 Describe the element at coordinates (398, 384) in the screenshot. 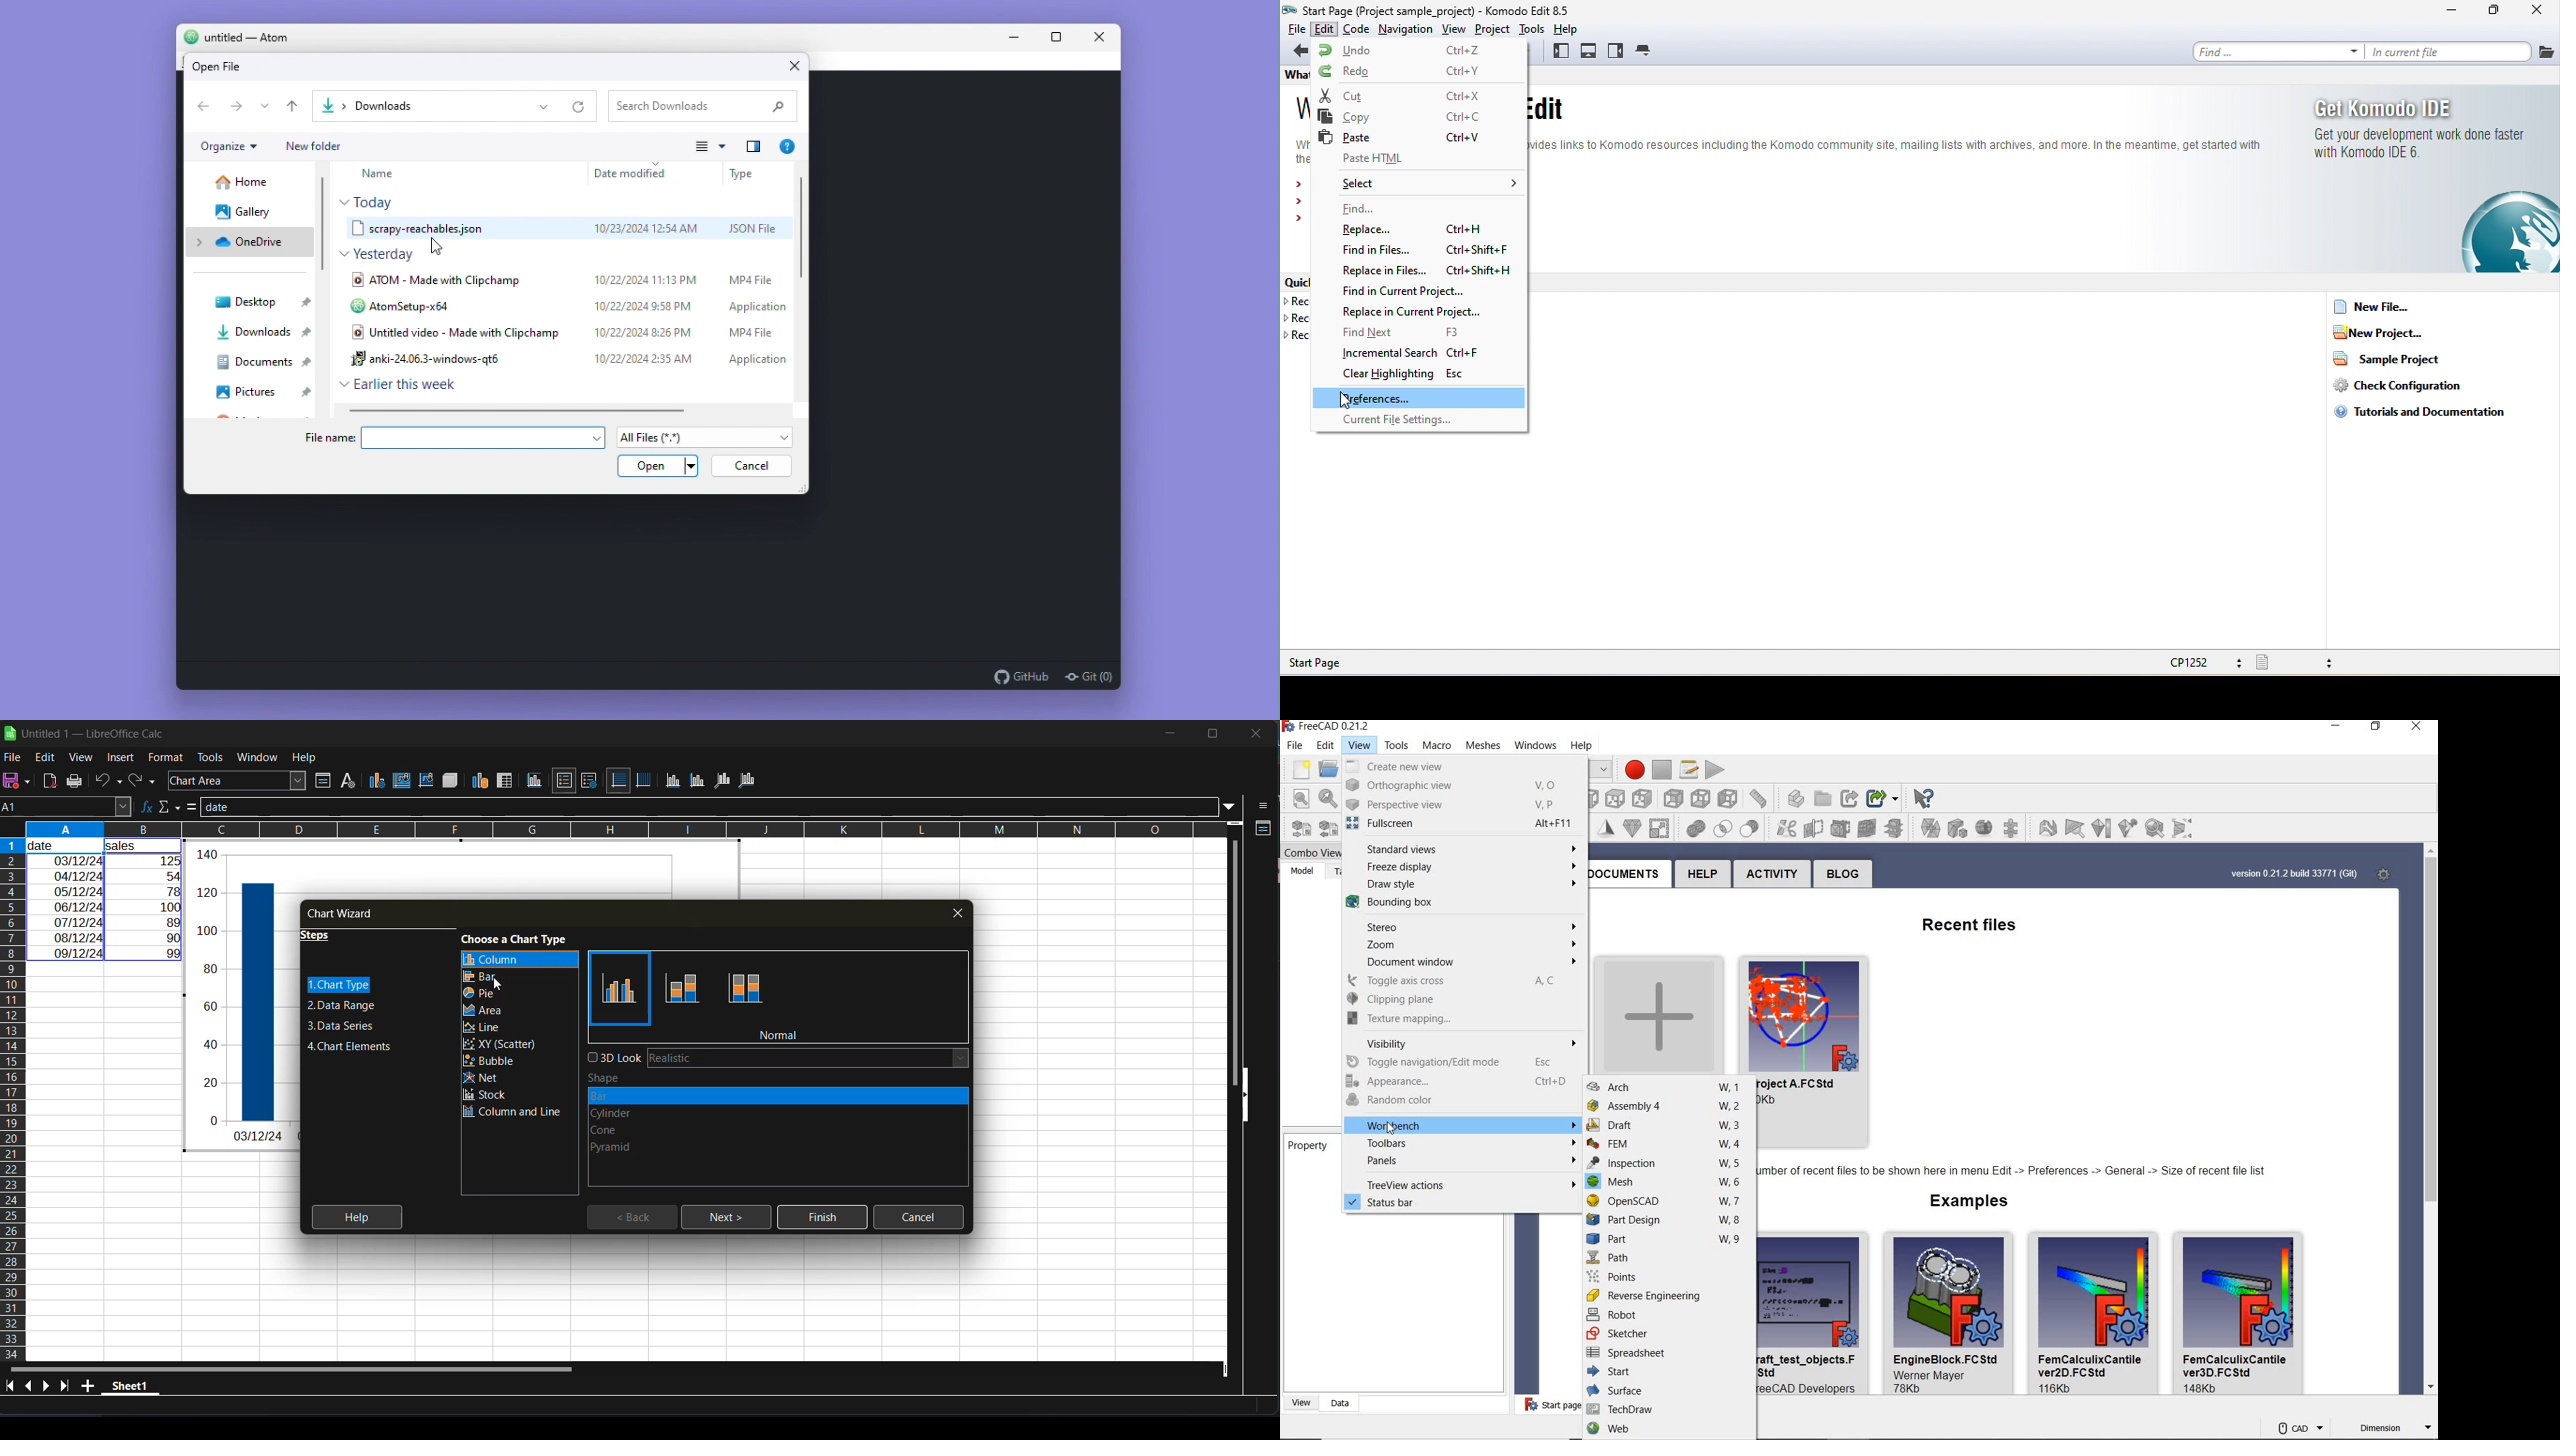

I see `Earlier this week` at that location.